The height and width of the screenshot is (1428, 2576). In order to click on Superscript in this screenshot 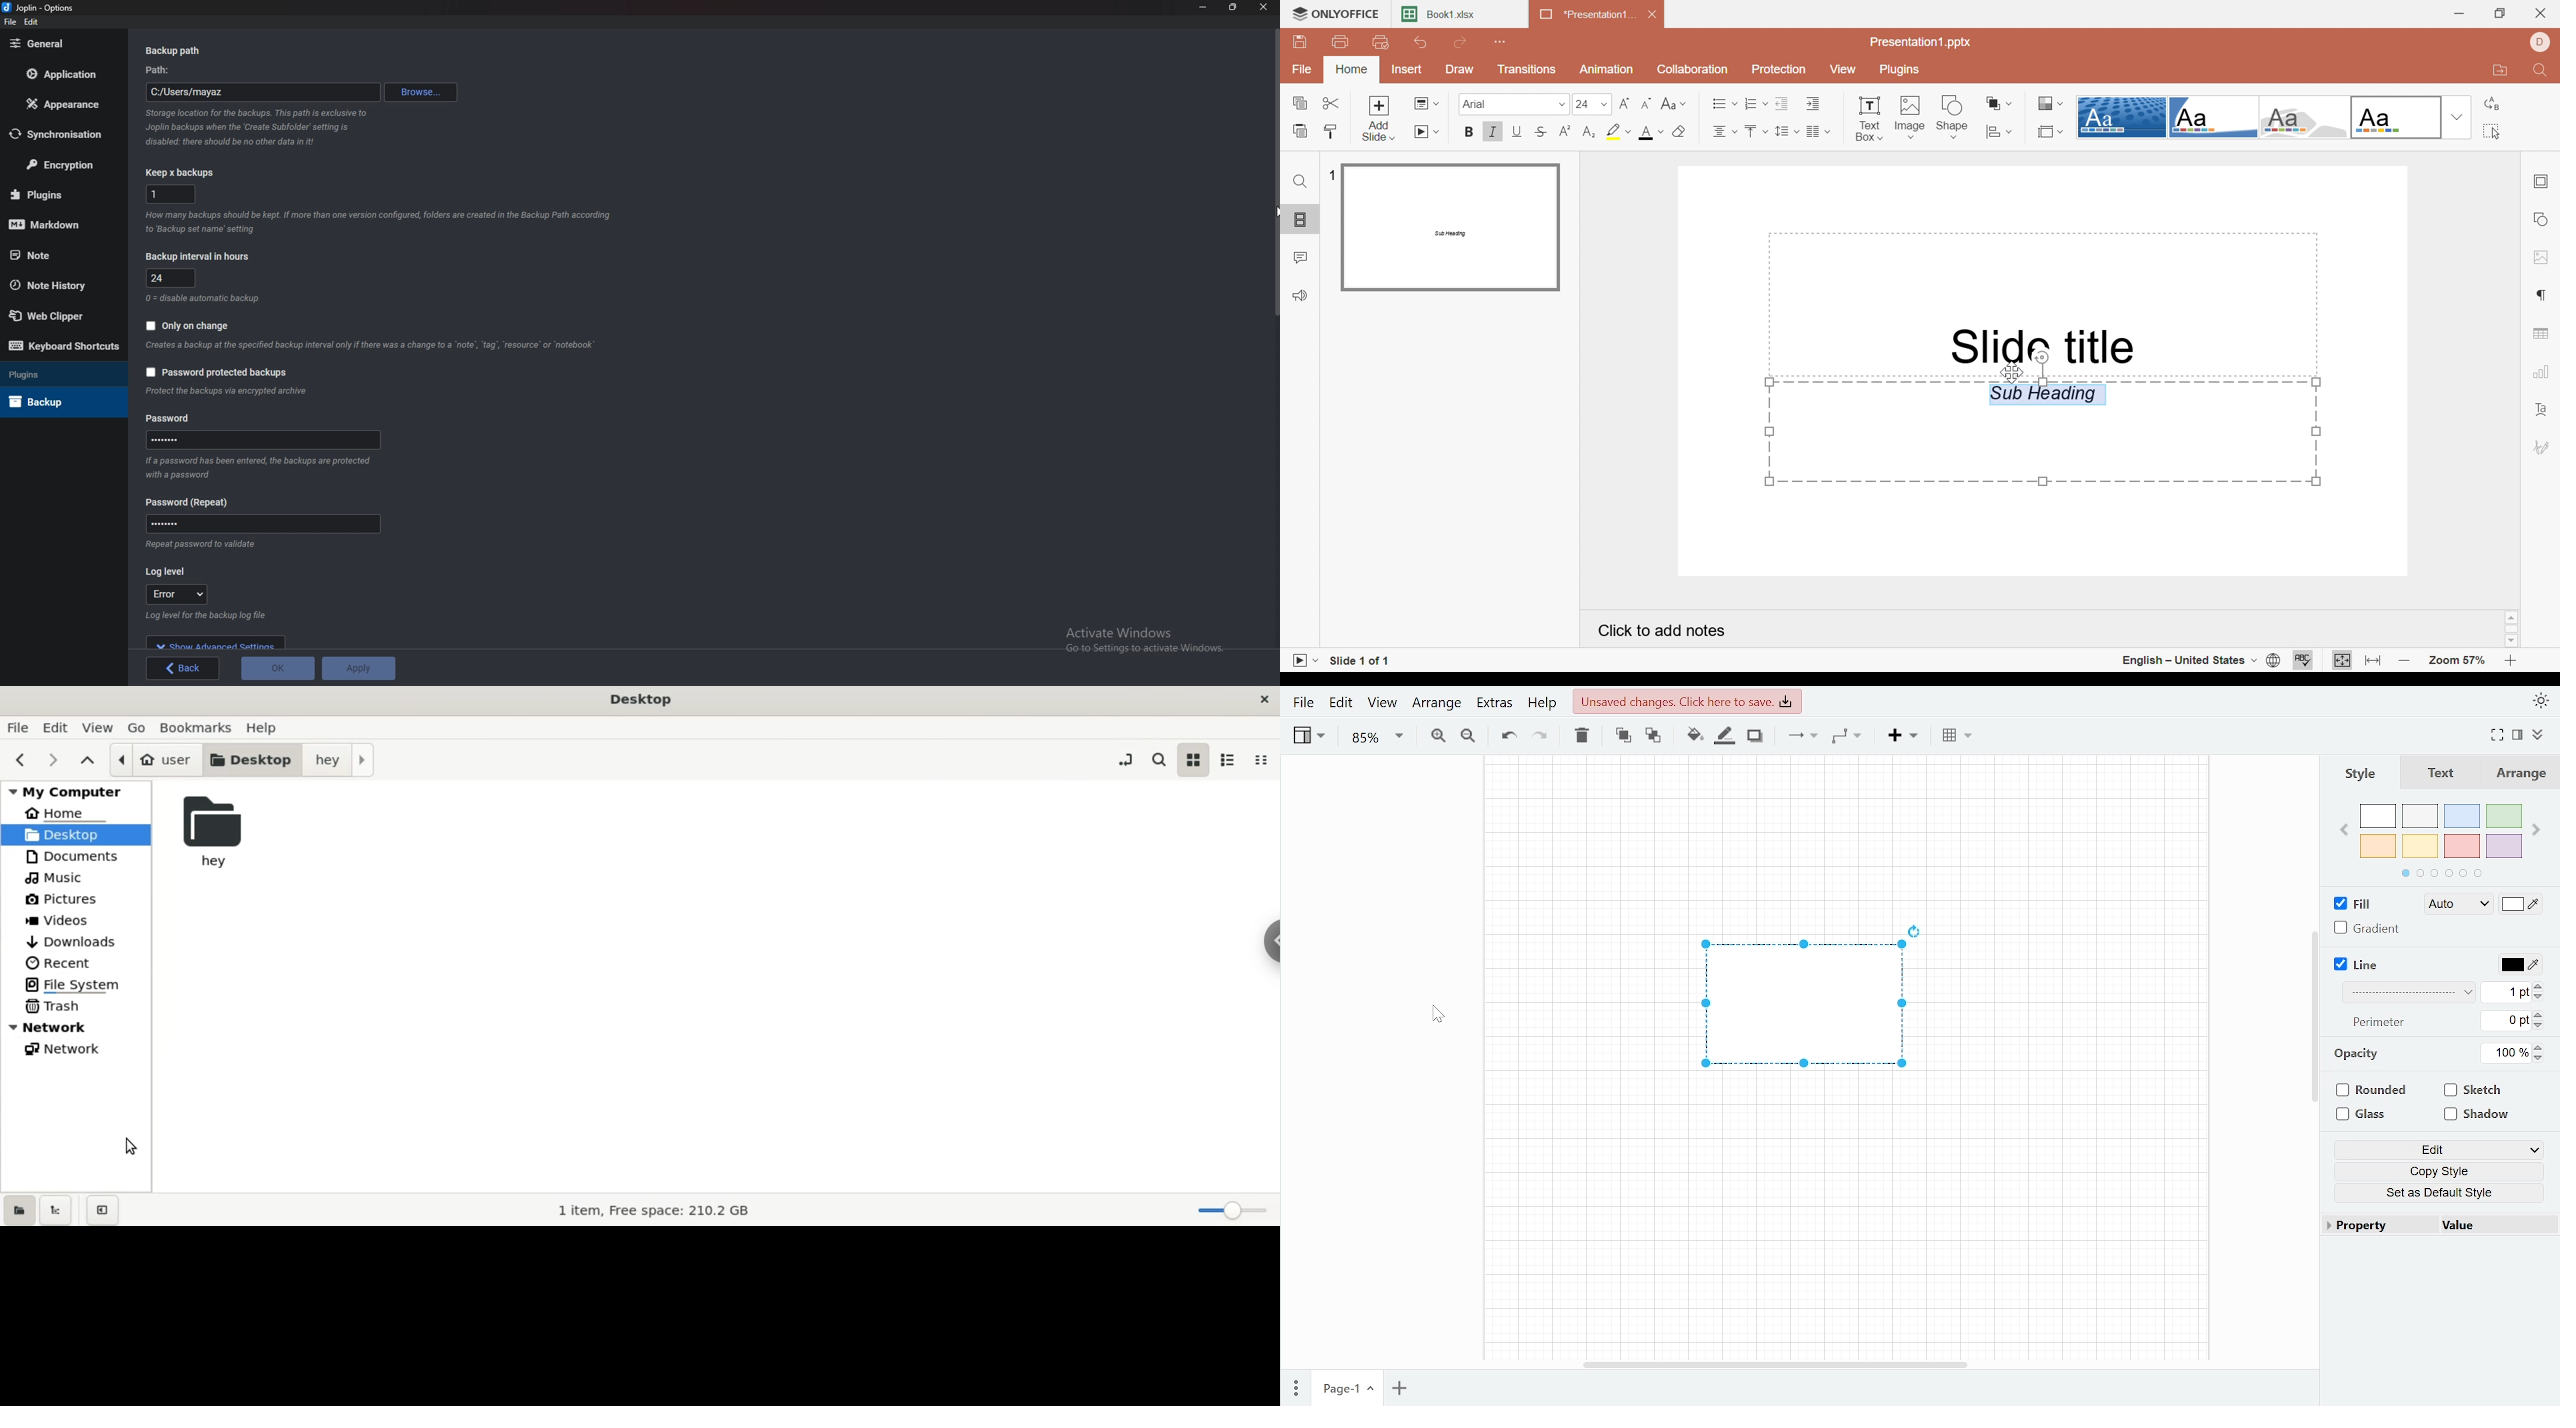, I will do `click(1566, 131)`.